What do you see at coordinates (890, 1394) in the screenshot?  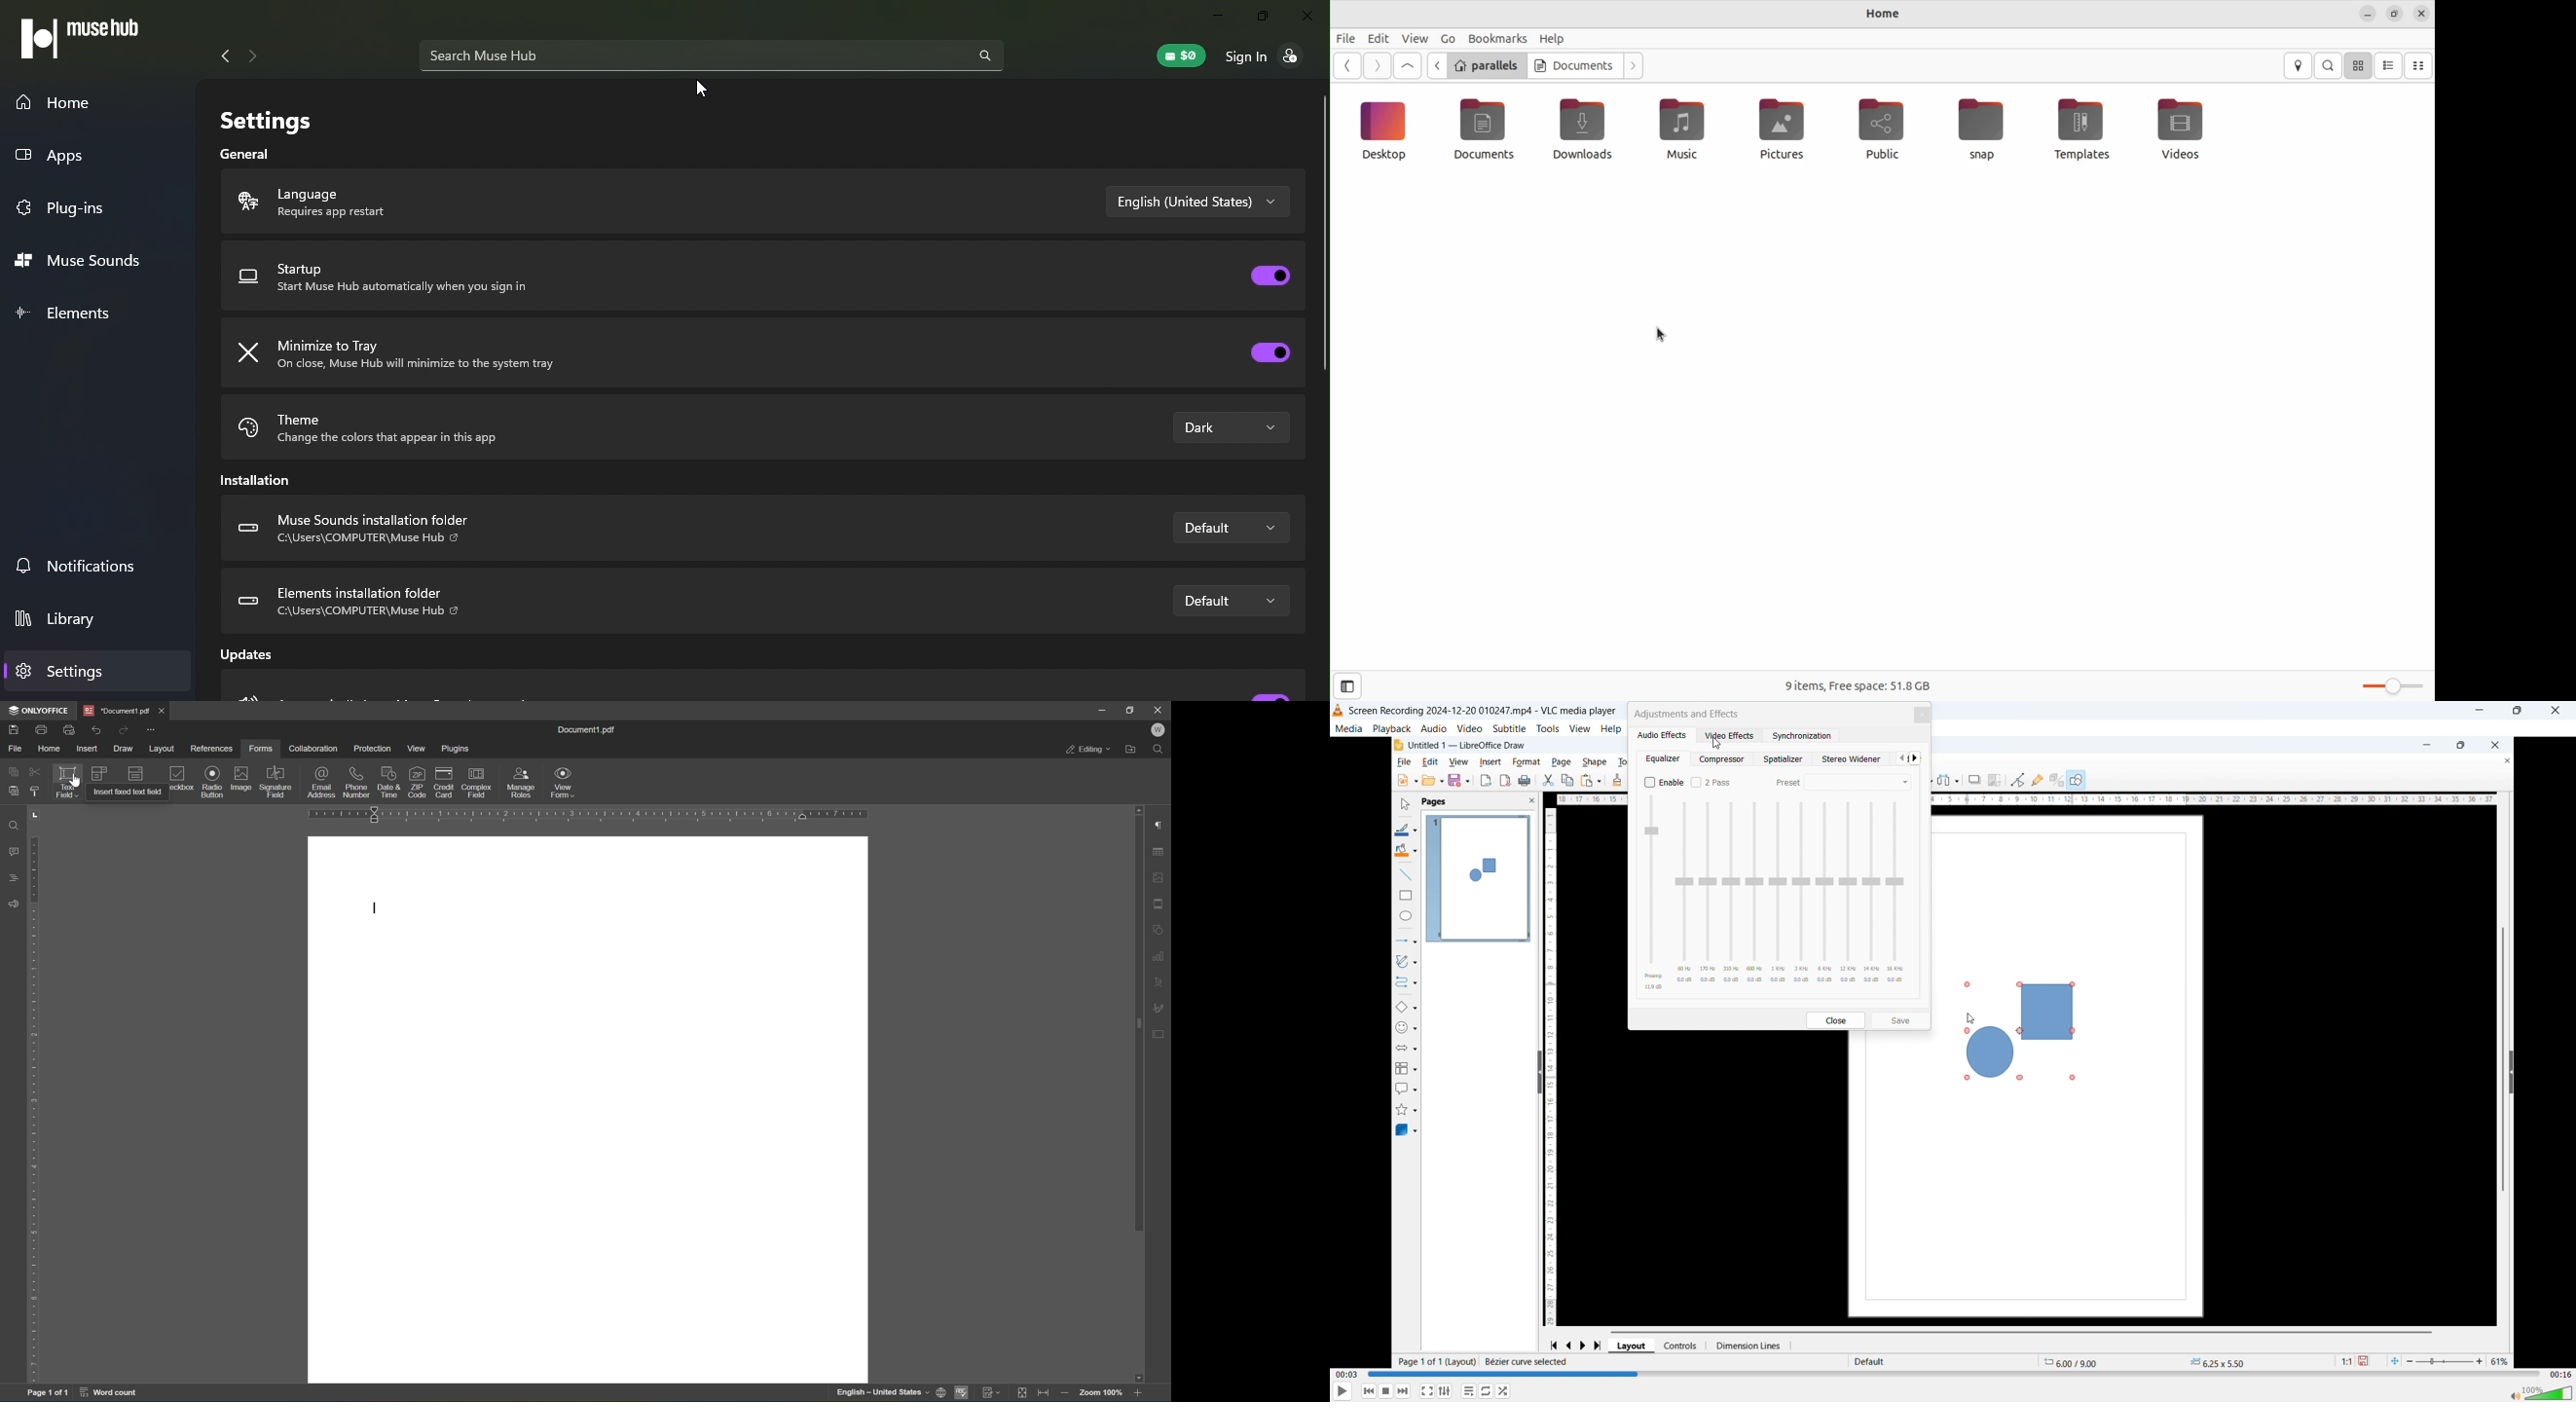 I see `set document language` at bounding box center [890, 1394].